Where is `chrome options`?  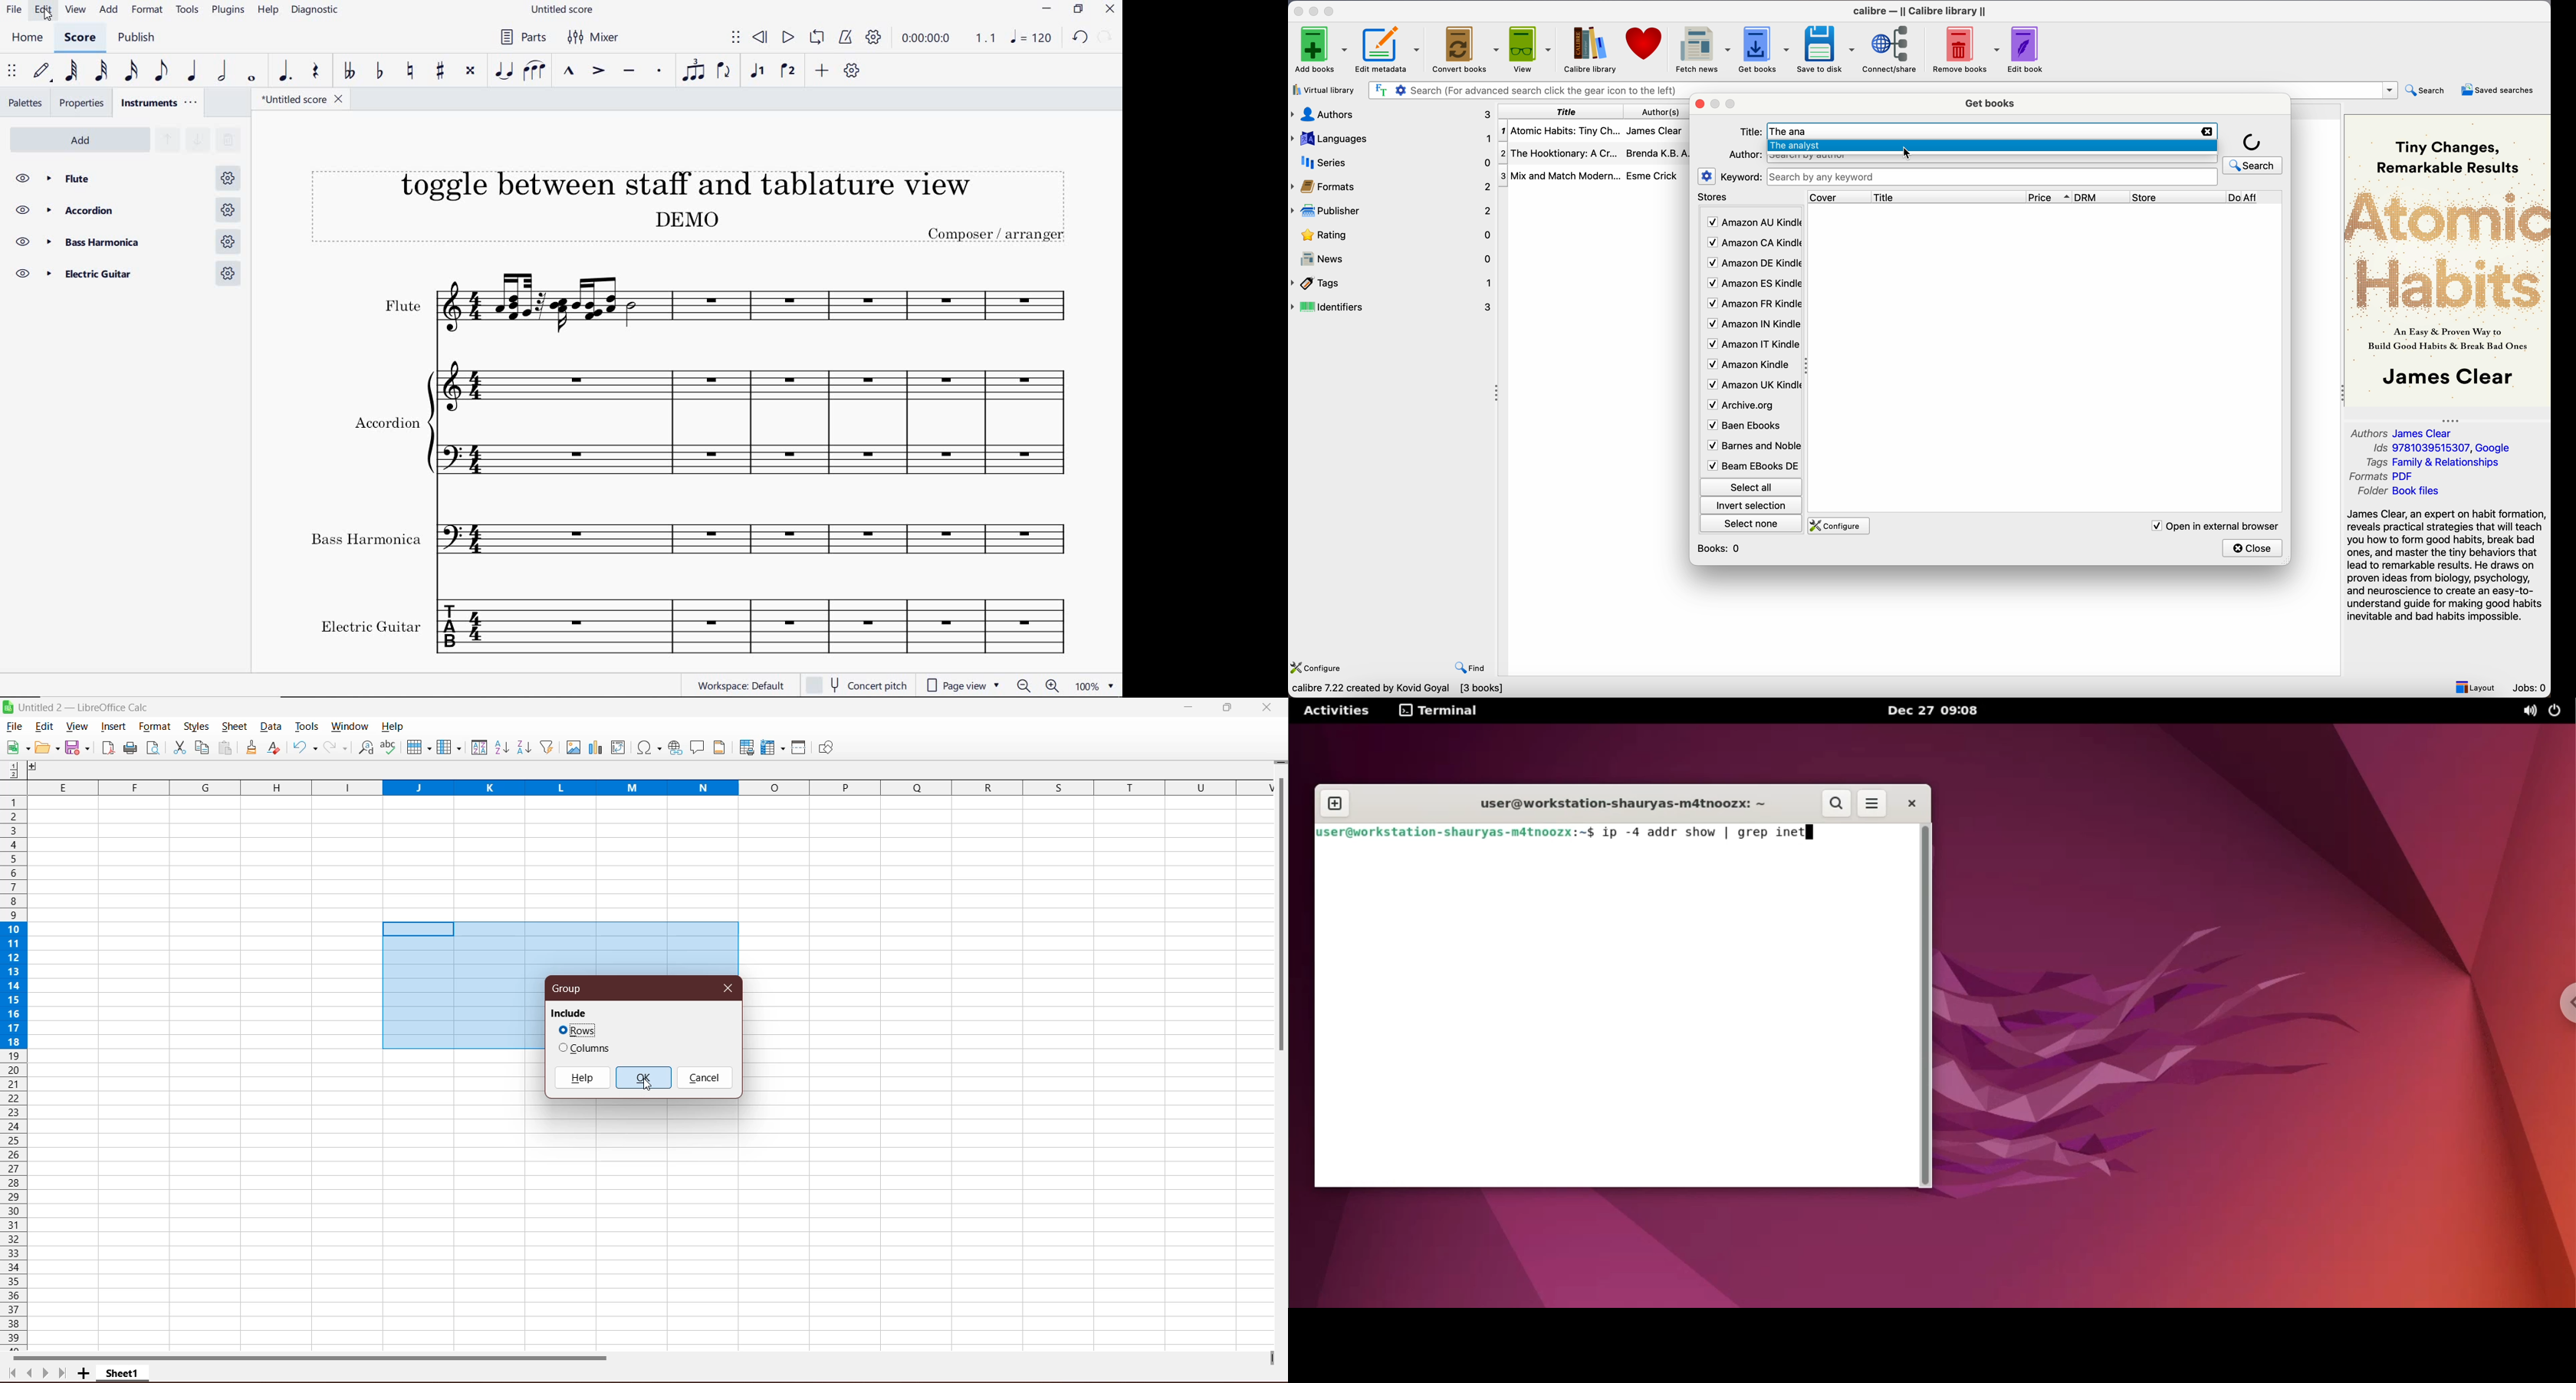 chrome options is located at coordinates (2564, 1007).